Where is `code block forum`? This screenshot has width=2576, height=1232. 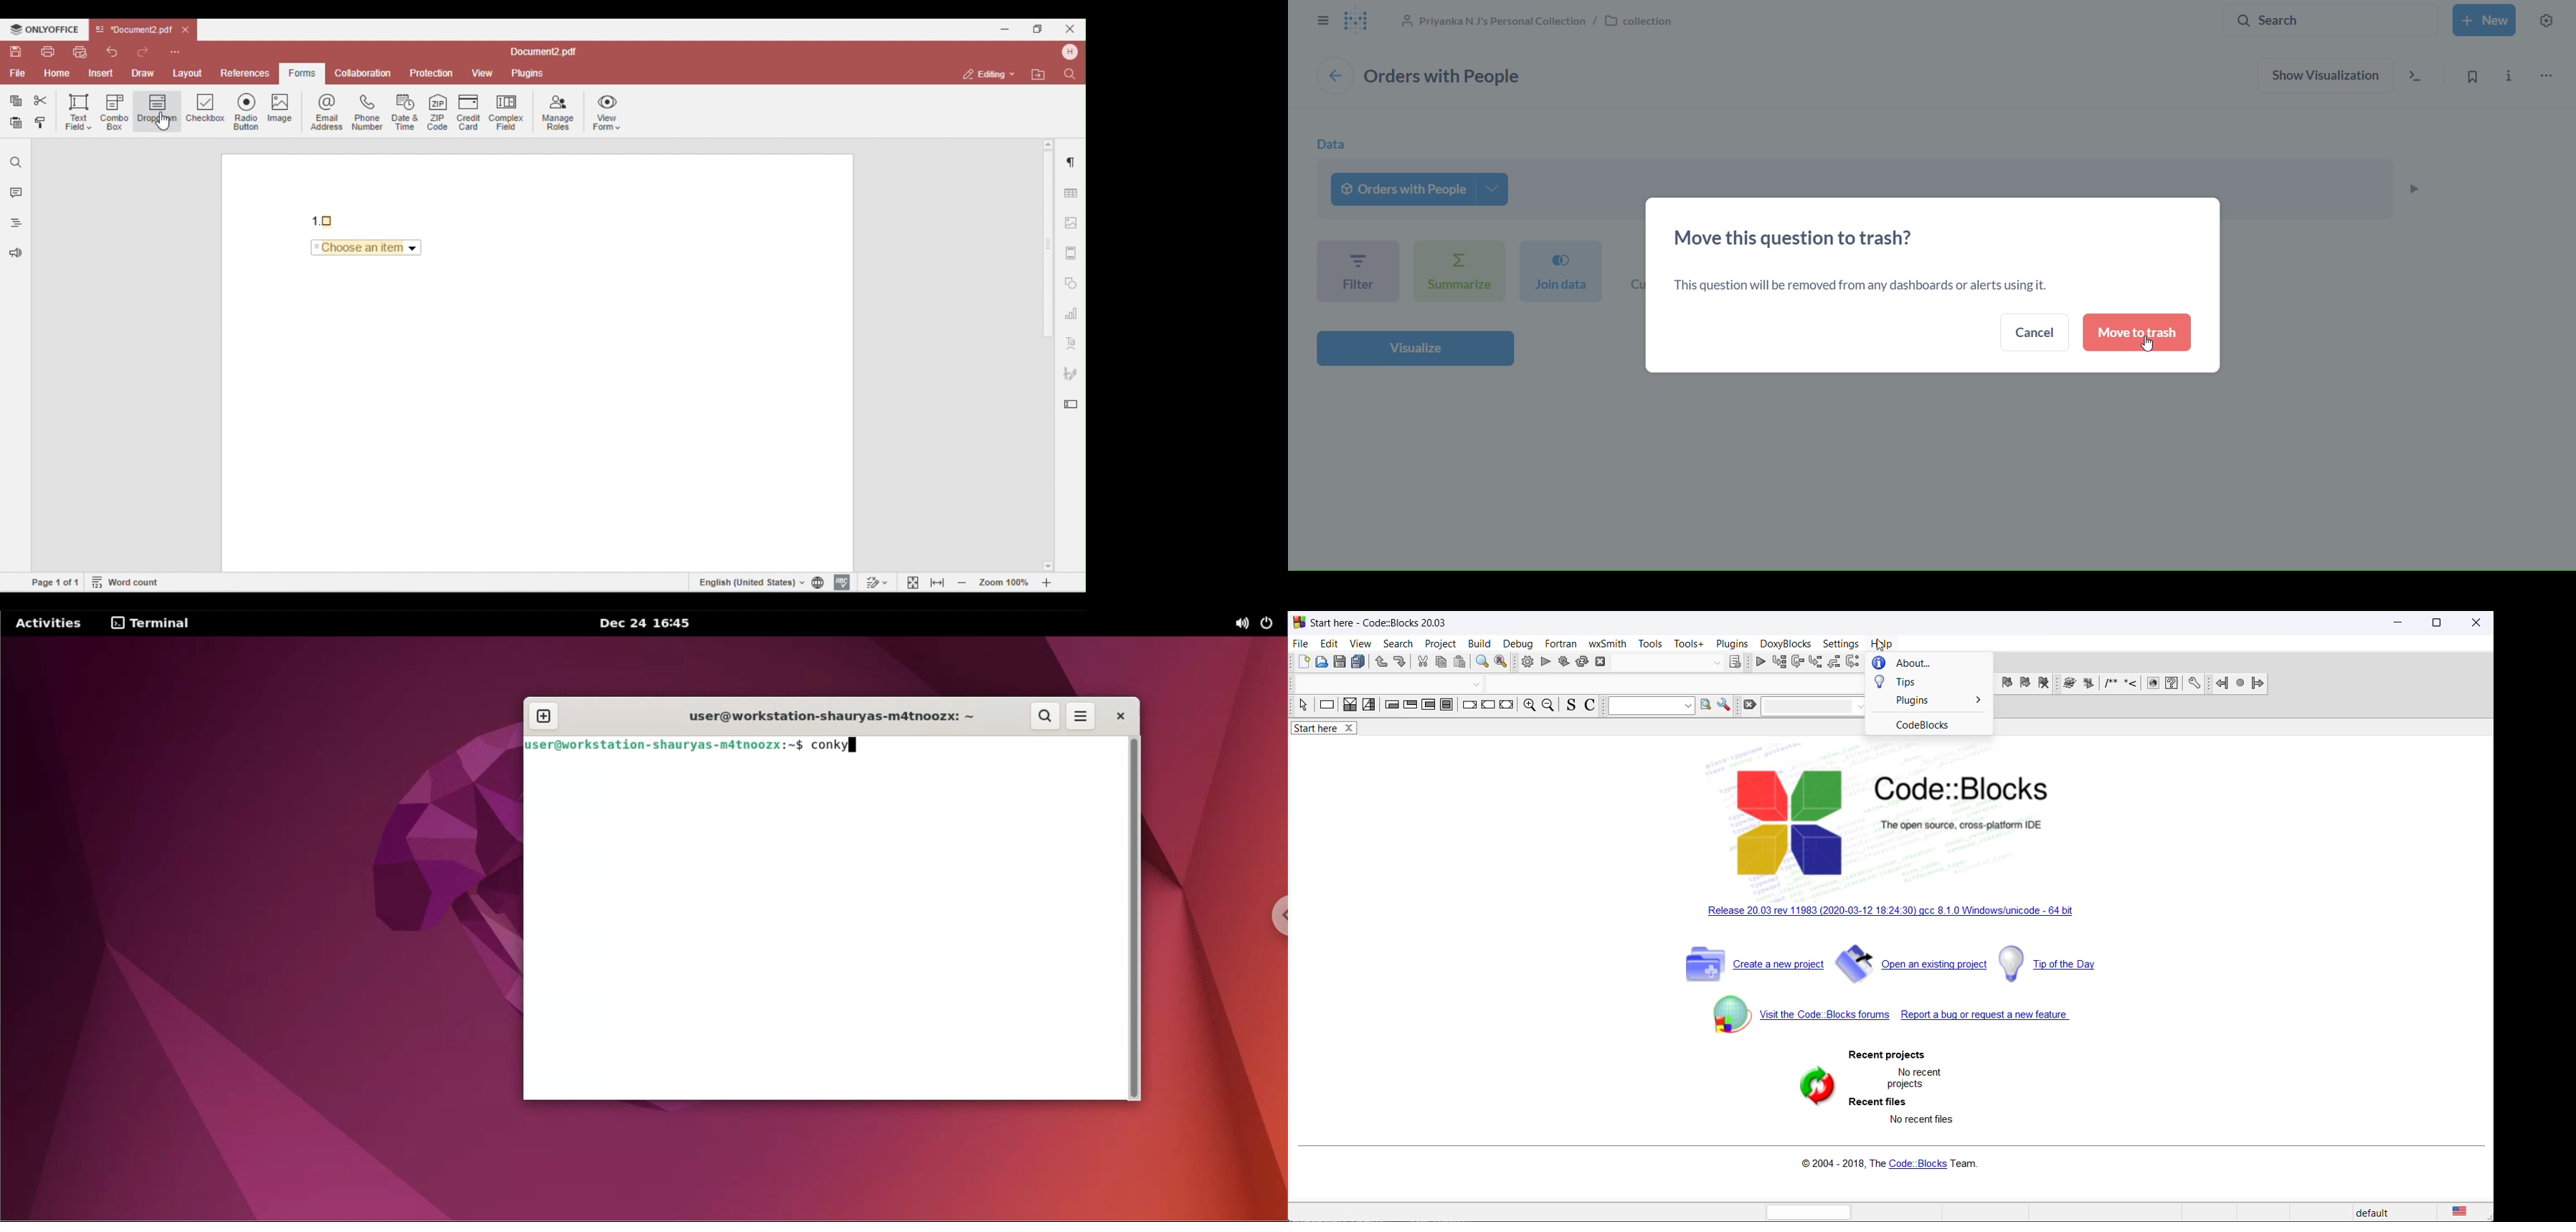 code block forum is located at coordinates (1793, 1017).